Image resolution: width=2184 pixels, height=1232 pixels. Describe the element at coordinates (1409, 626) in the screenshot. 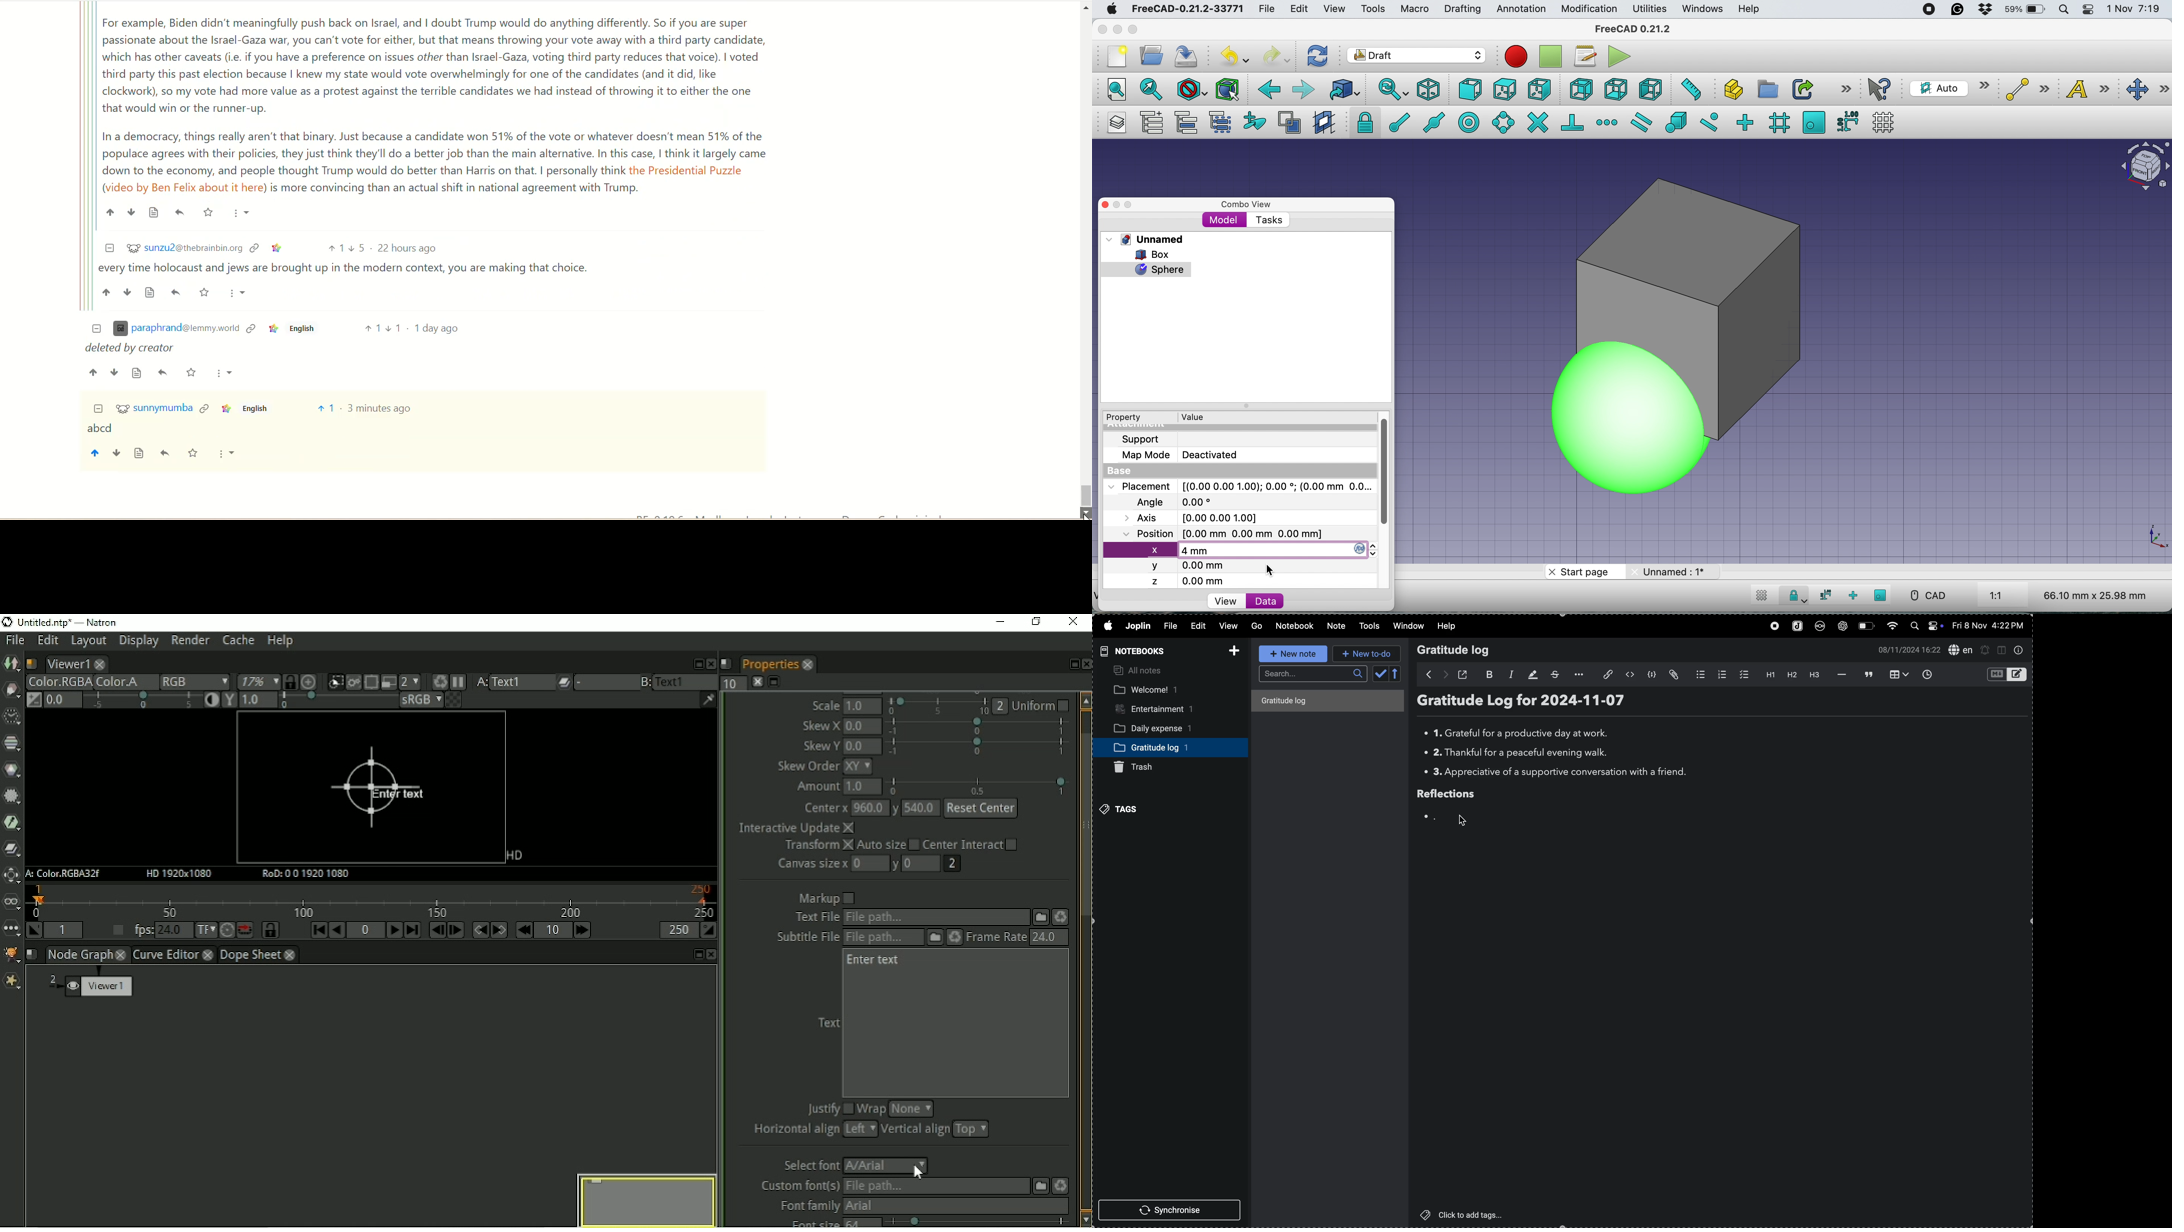

I see `window` at that location.